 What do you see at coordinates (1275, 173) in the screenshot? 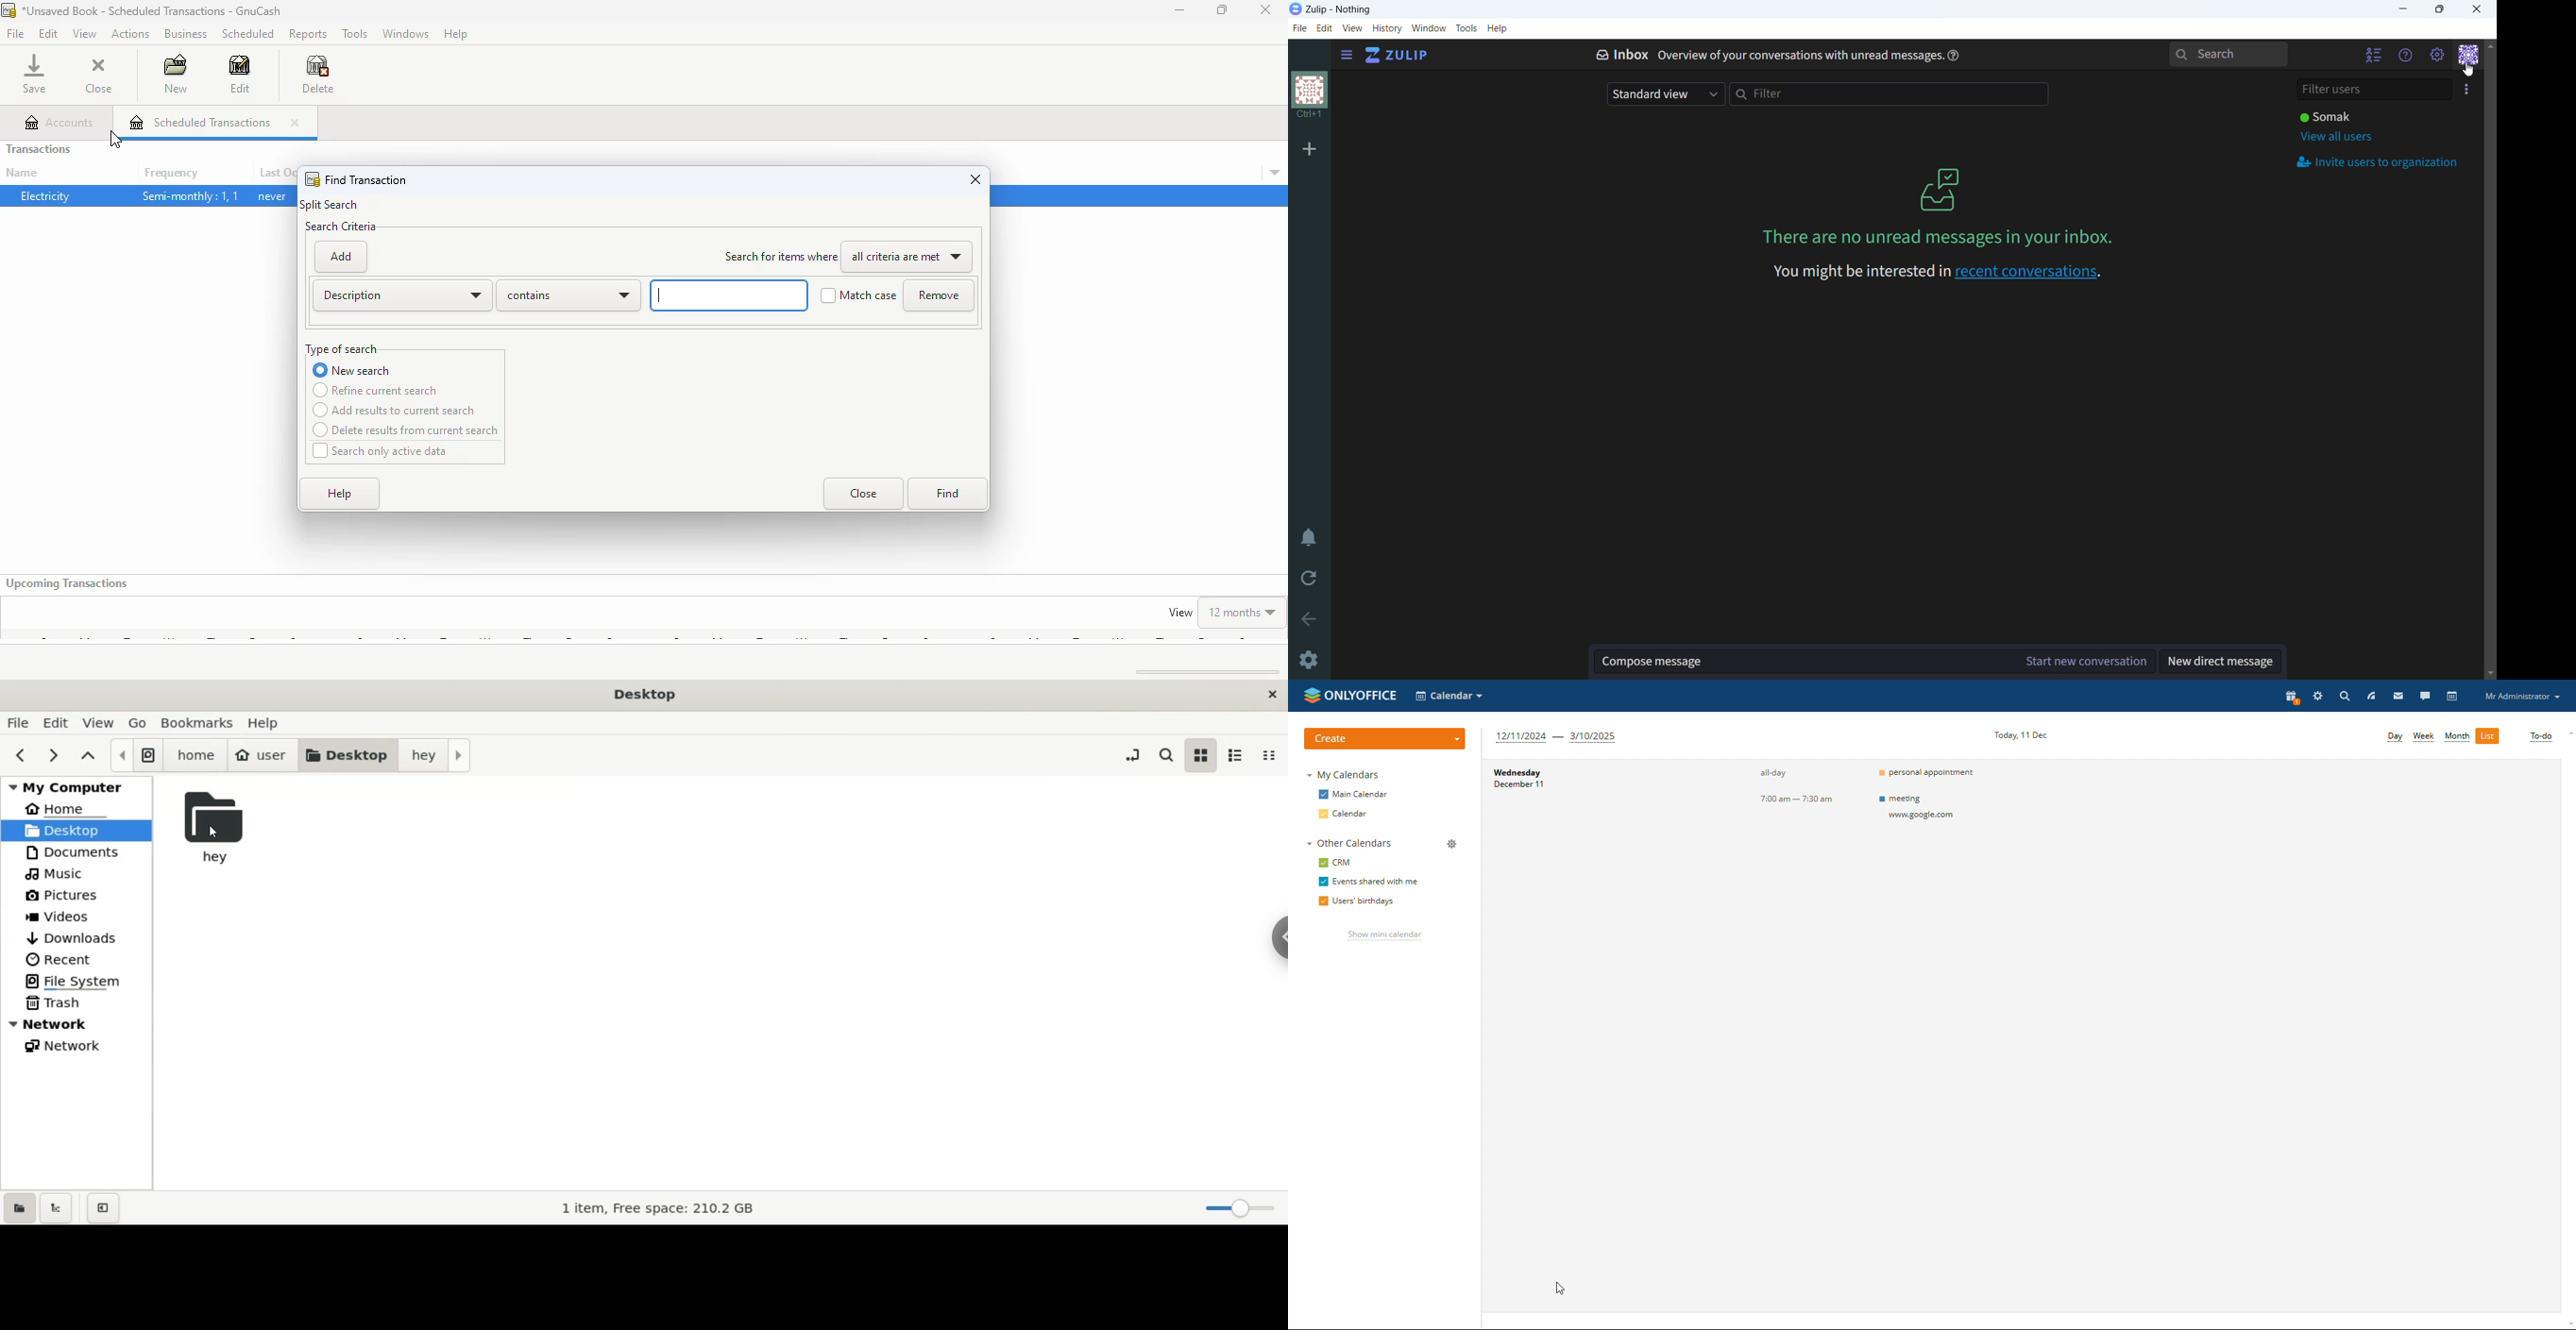
I see `transaction details` at bounding box center [1275, 173].